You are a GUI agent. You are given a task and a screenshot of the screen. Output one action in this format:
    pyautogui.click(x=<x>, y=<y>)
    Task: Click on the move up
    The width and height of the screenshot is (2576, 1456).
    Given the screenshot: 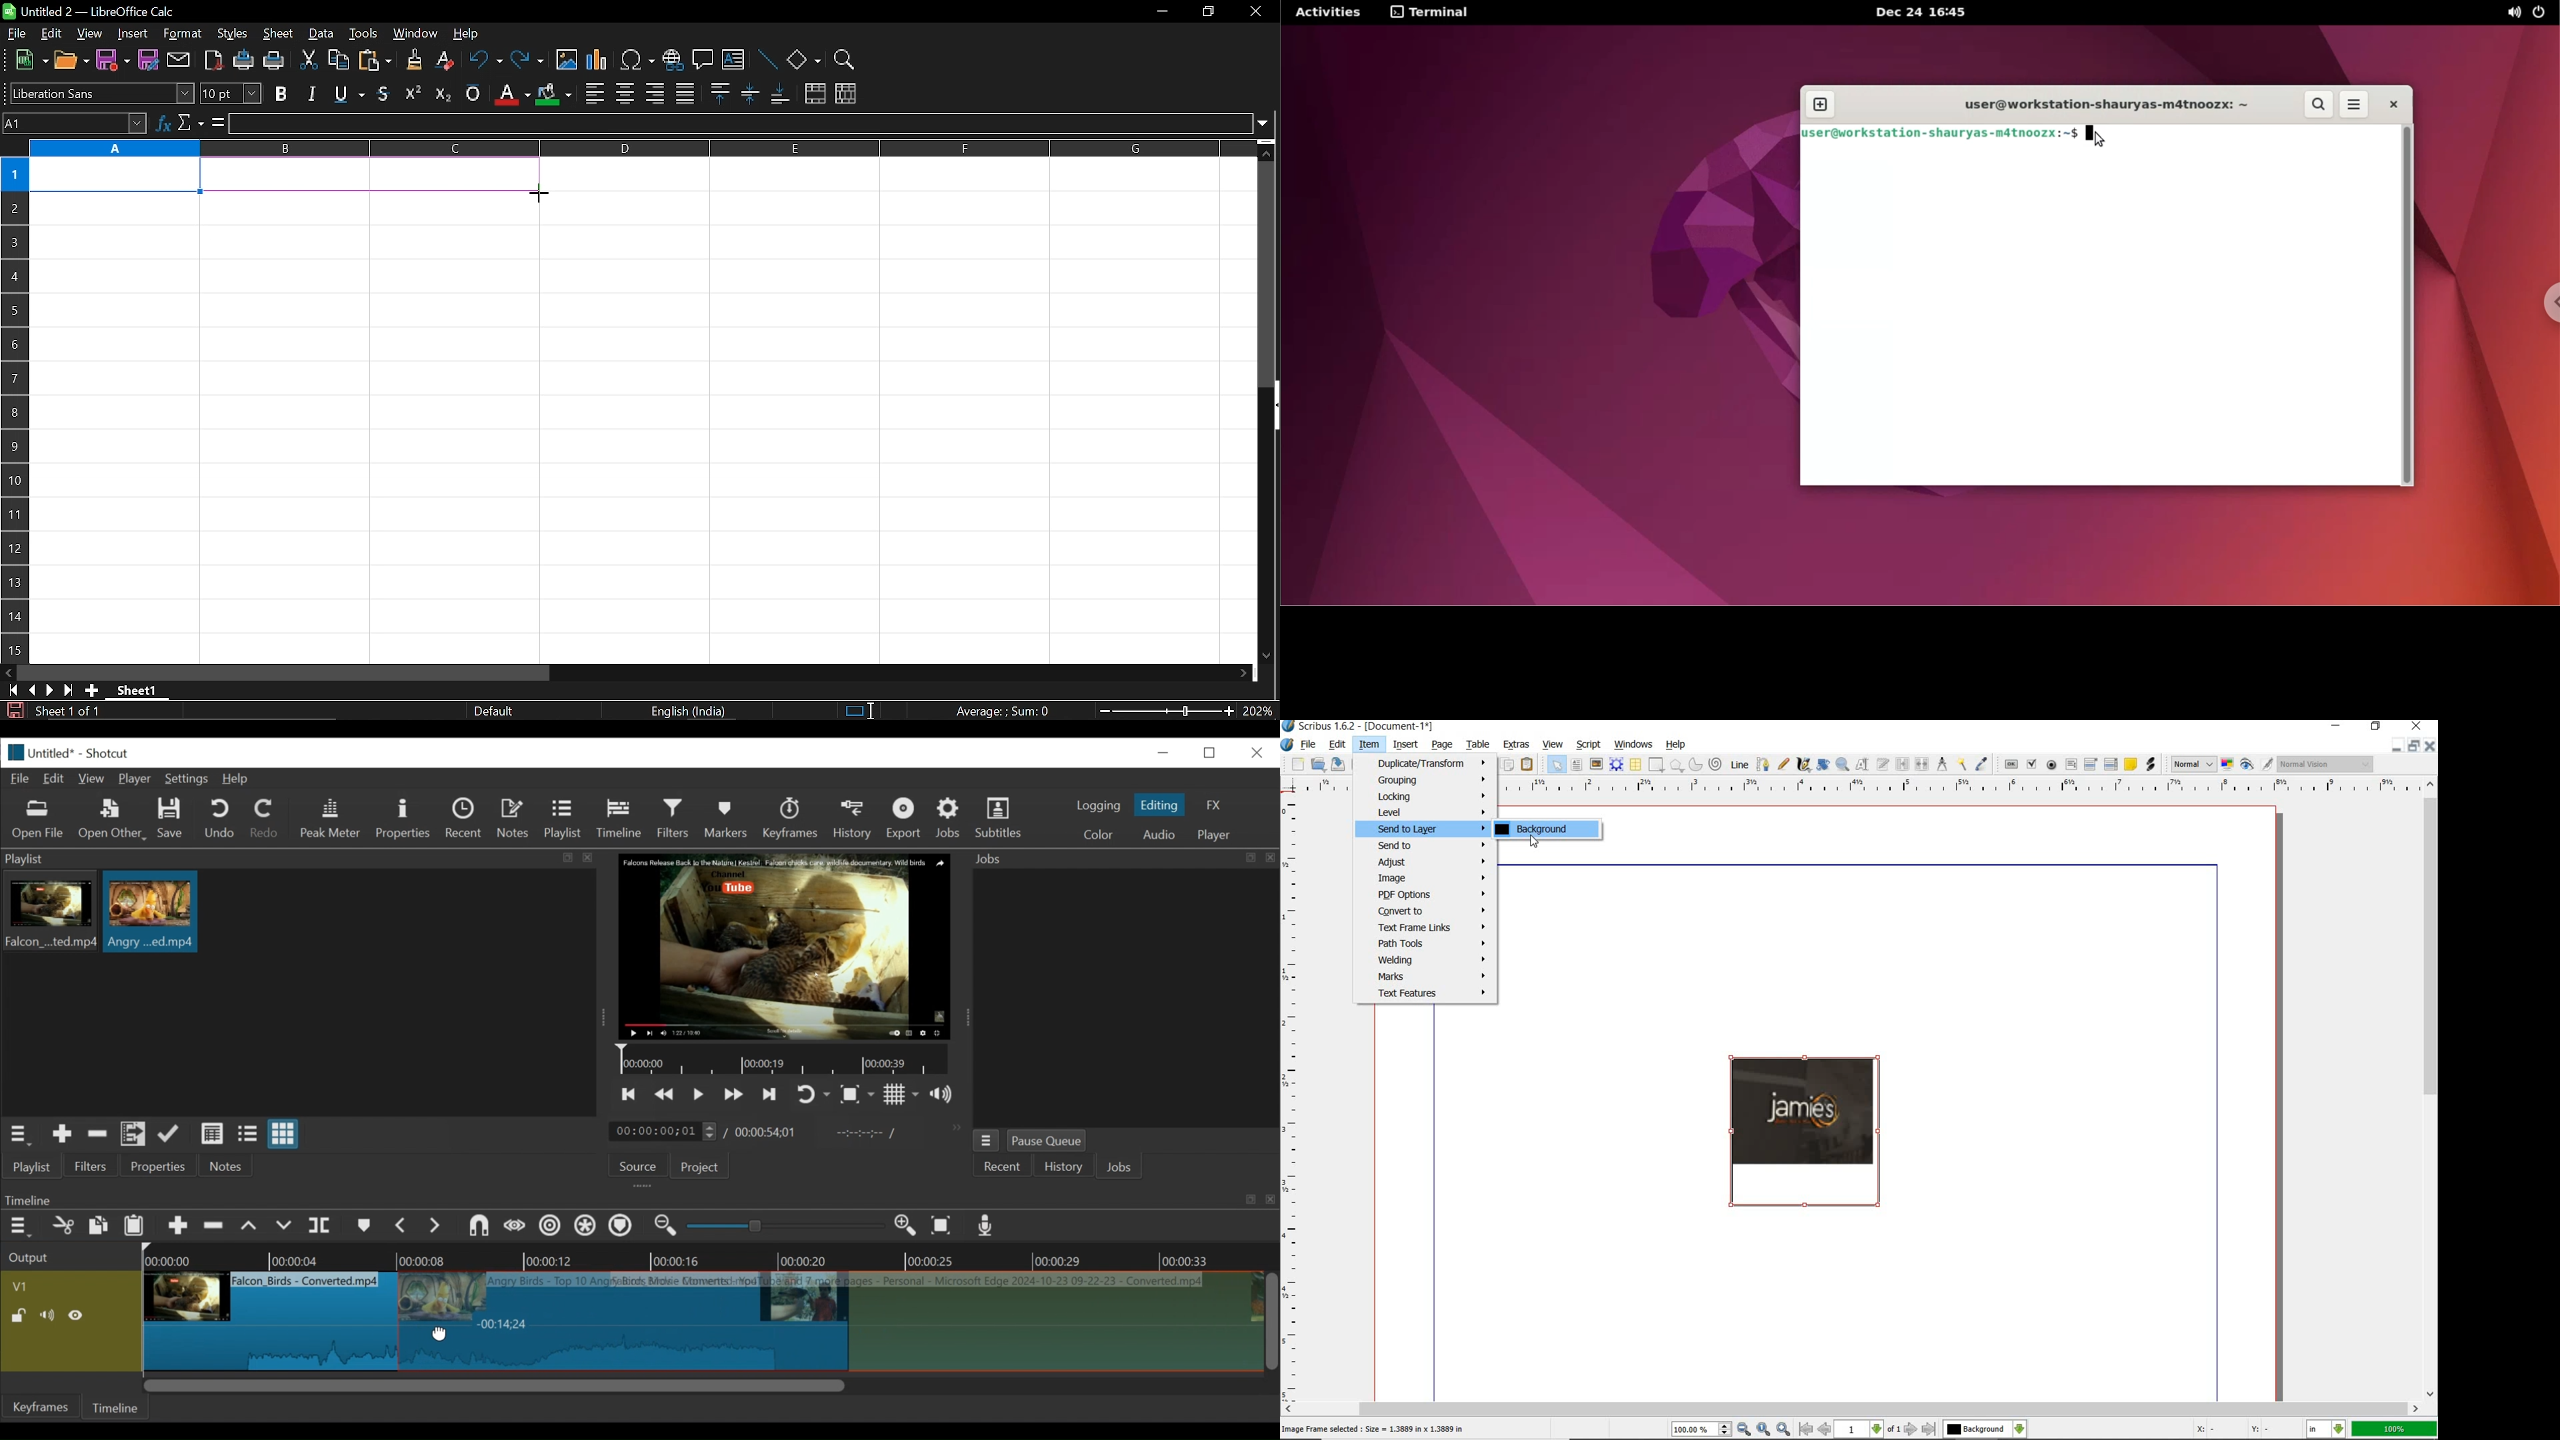 What is the action you would take?
    pyautogui.click(x=1269, y=151)
    